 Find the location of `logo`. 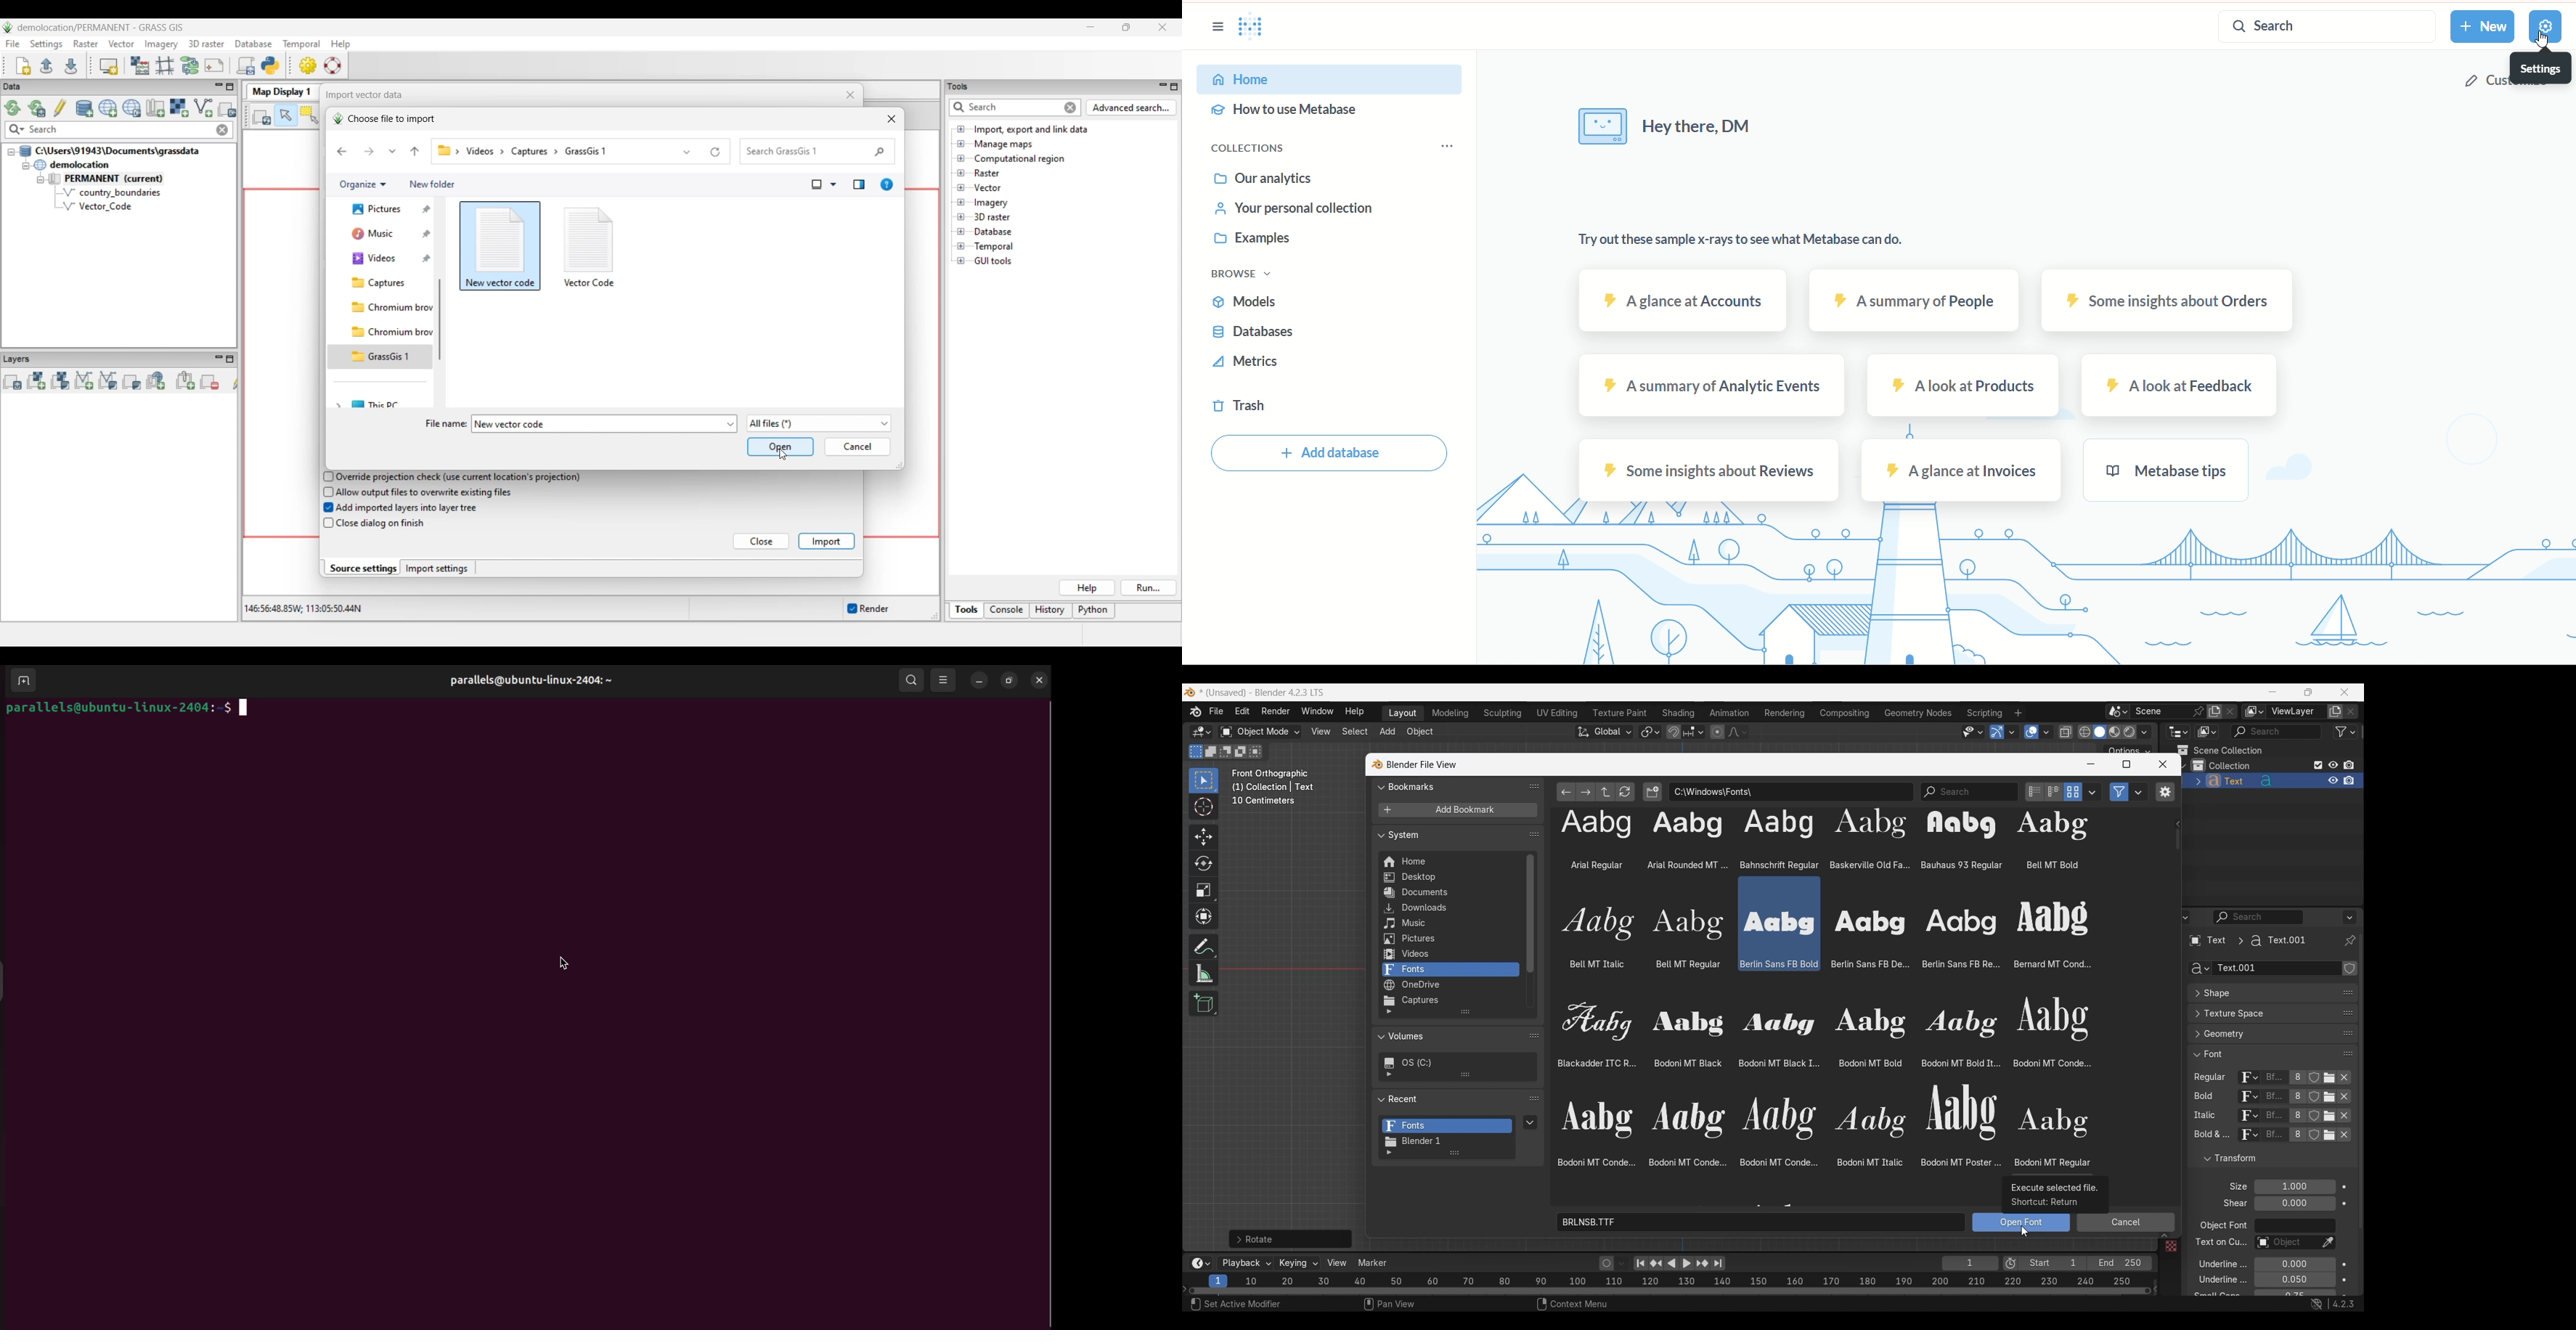

logo is located at coordinates (1258, 28).